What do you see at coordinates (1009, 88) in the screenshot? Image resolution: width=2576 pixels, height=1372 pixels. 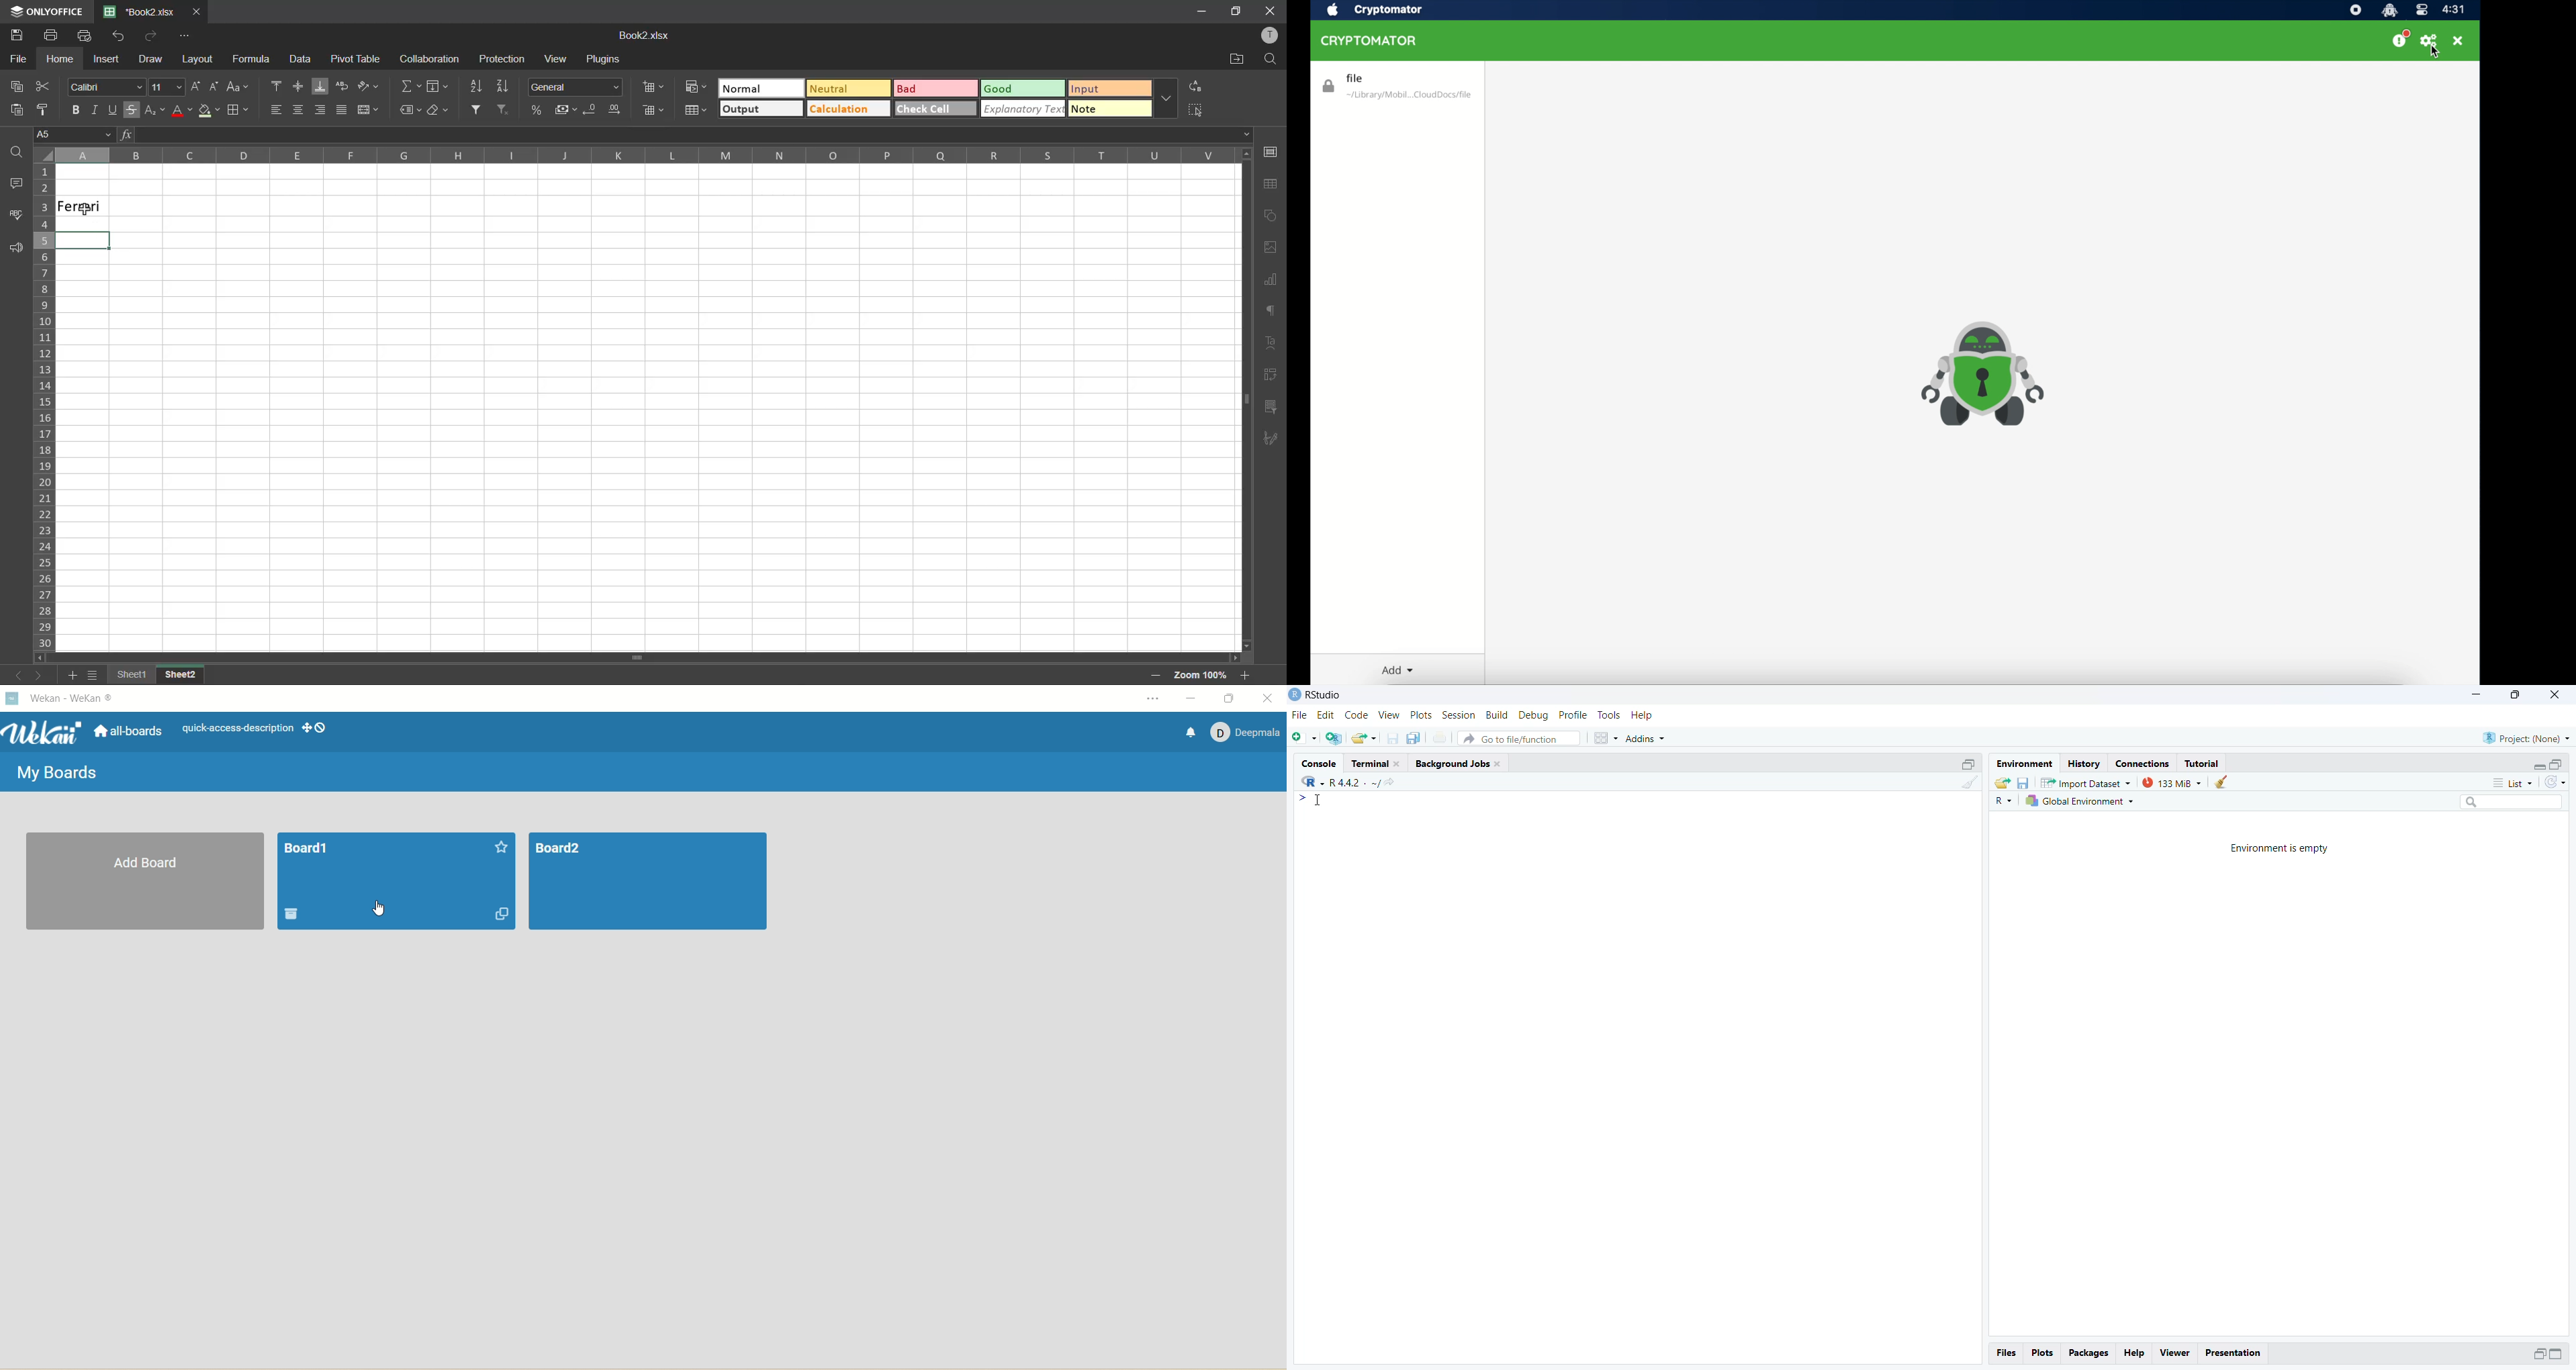 I see `good` at bounding box center [1009, 88].